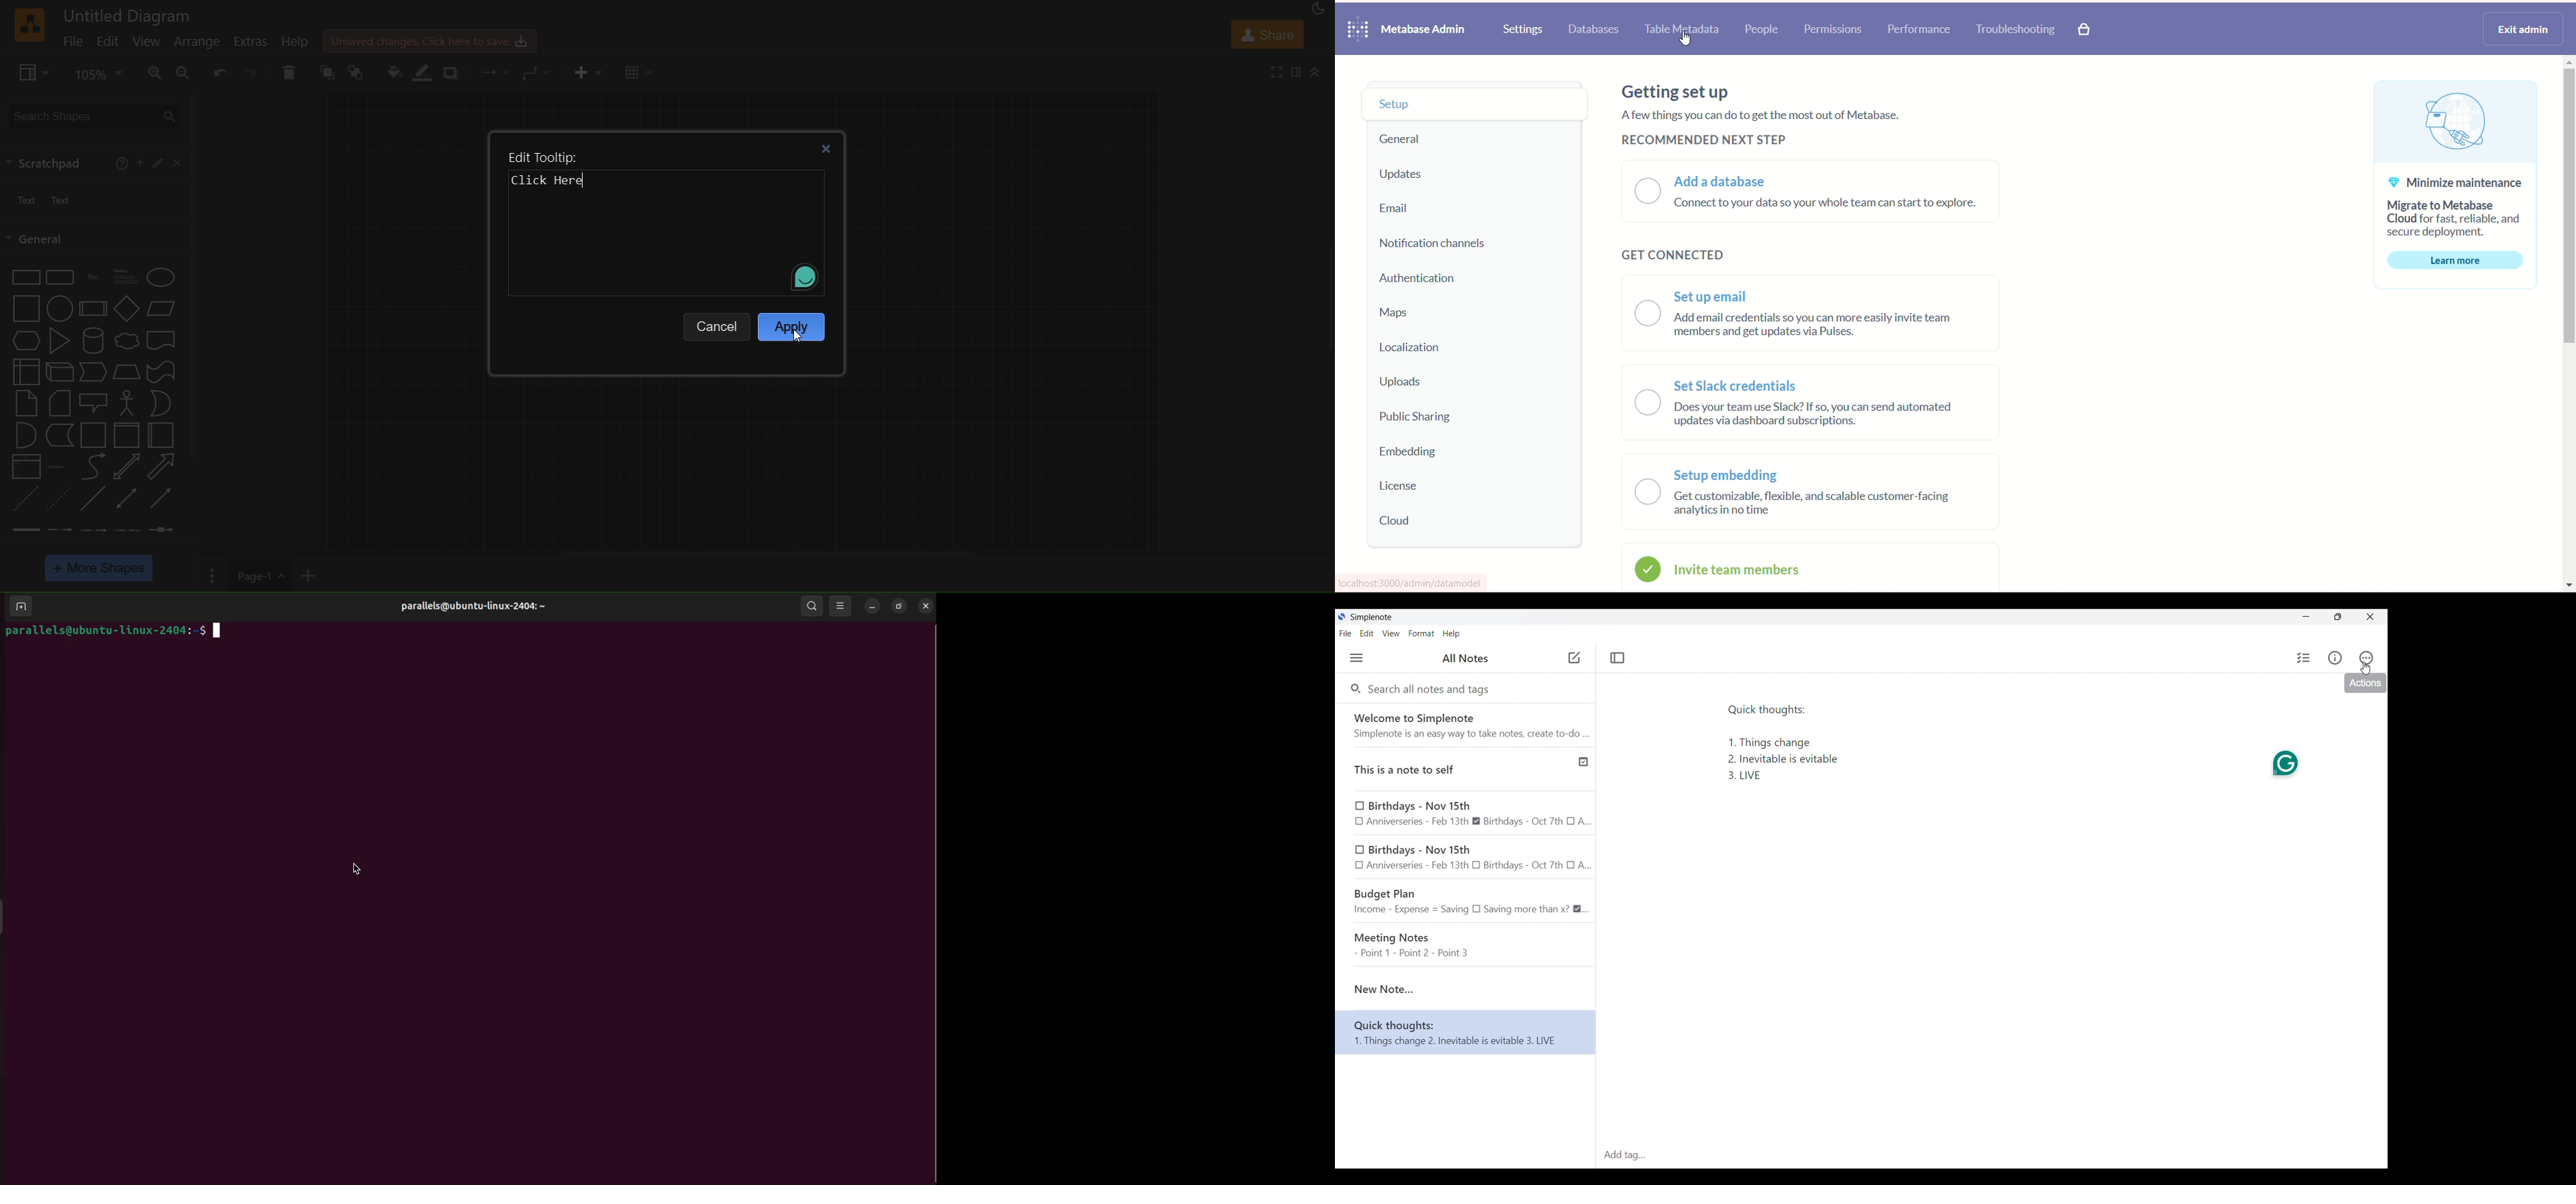 This screenshot has width=2576, height=1204. Describe the element at coordinates (1342, 617) in the screenshot. I see `Software logo` at that location.